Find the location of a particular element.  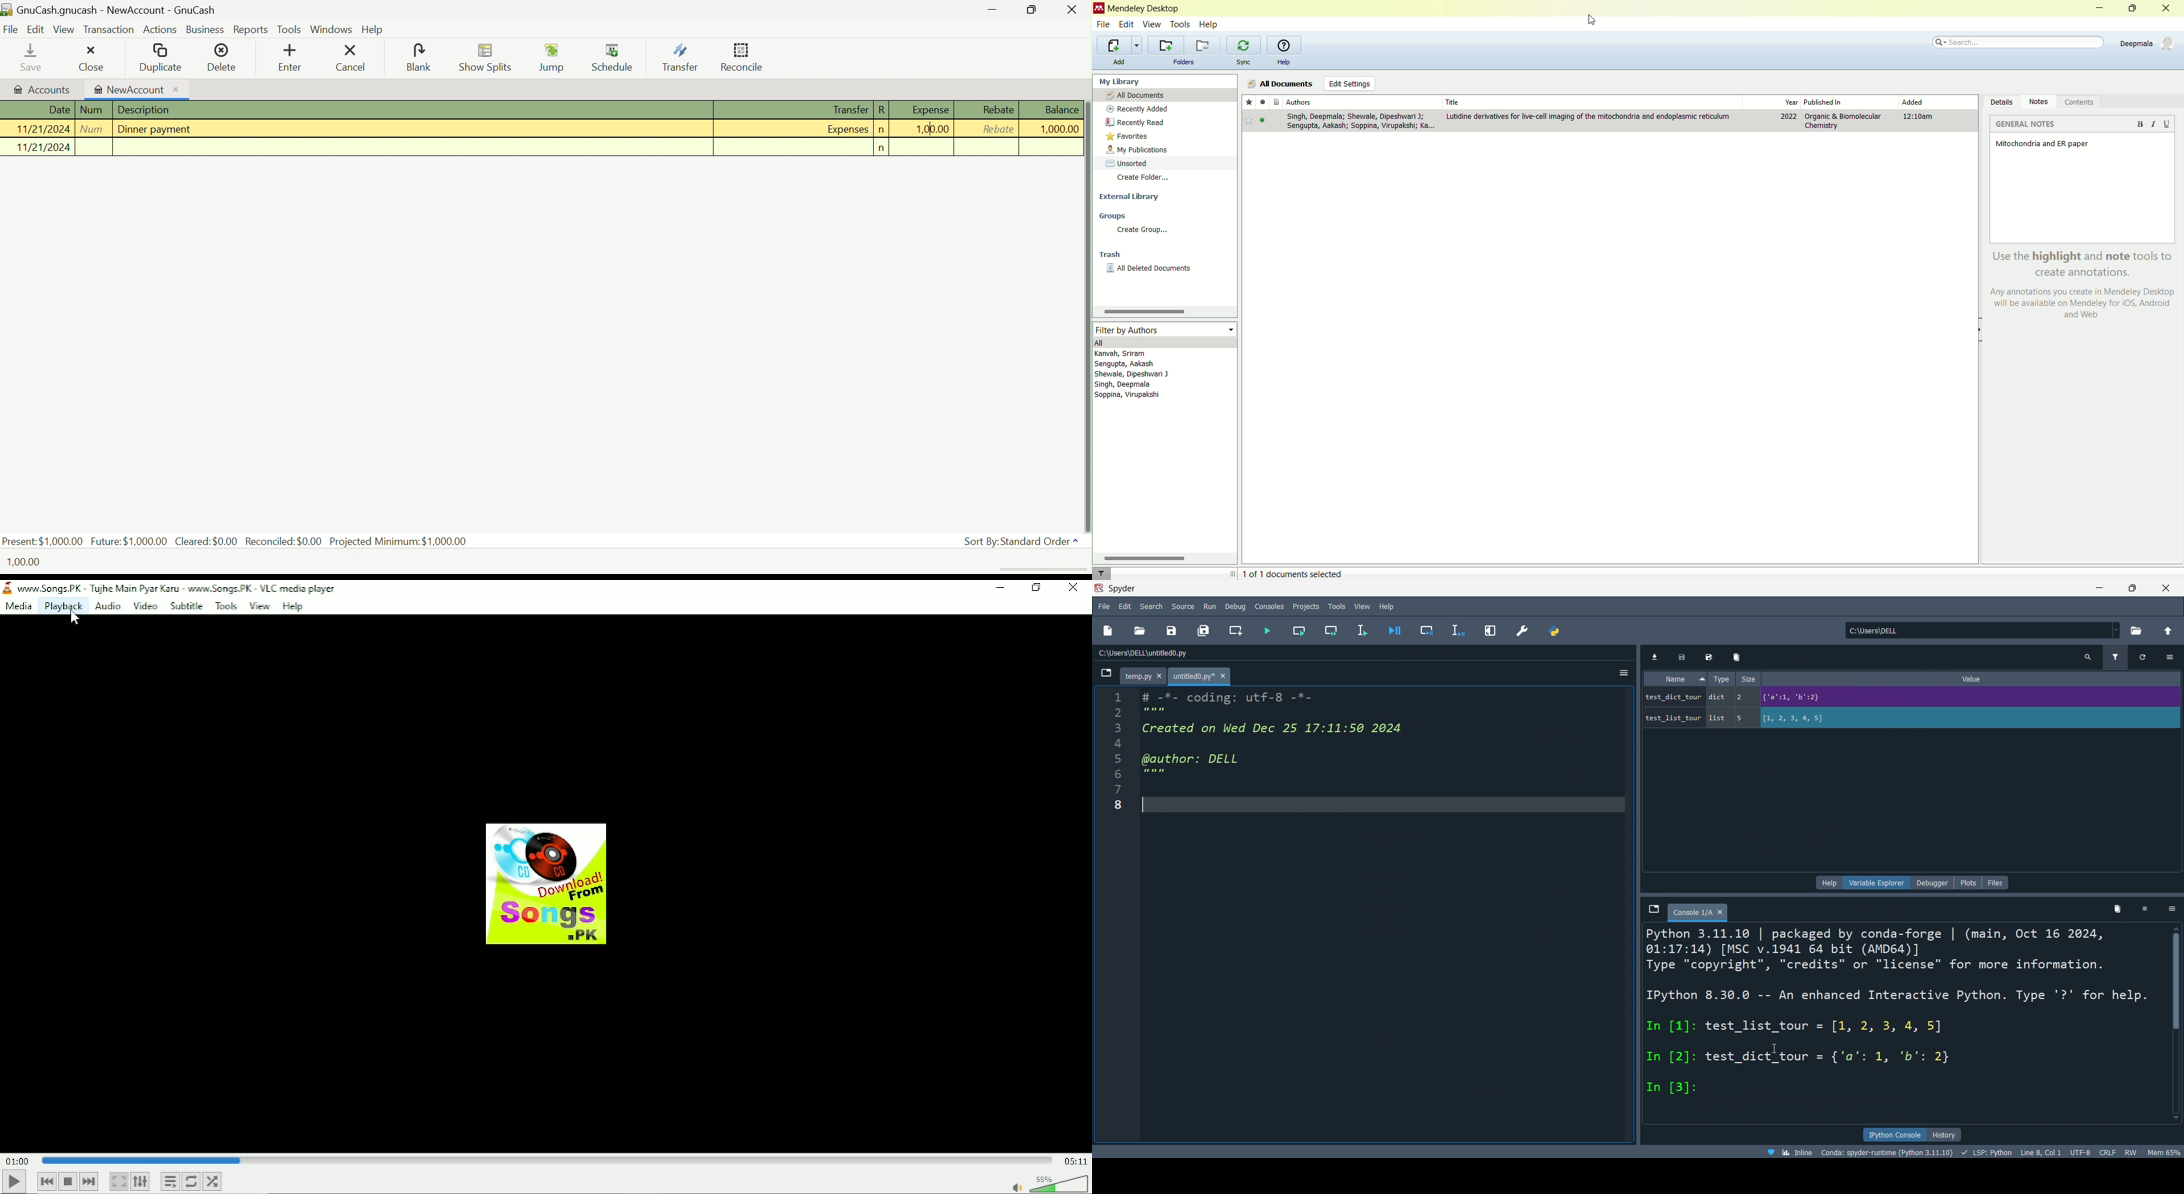

cursor is located at coordinates (76, 616).